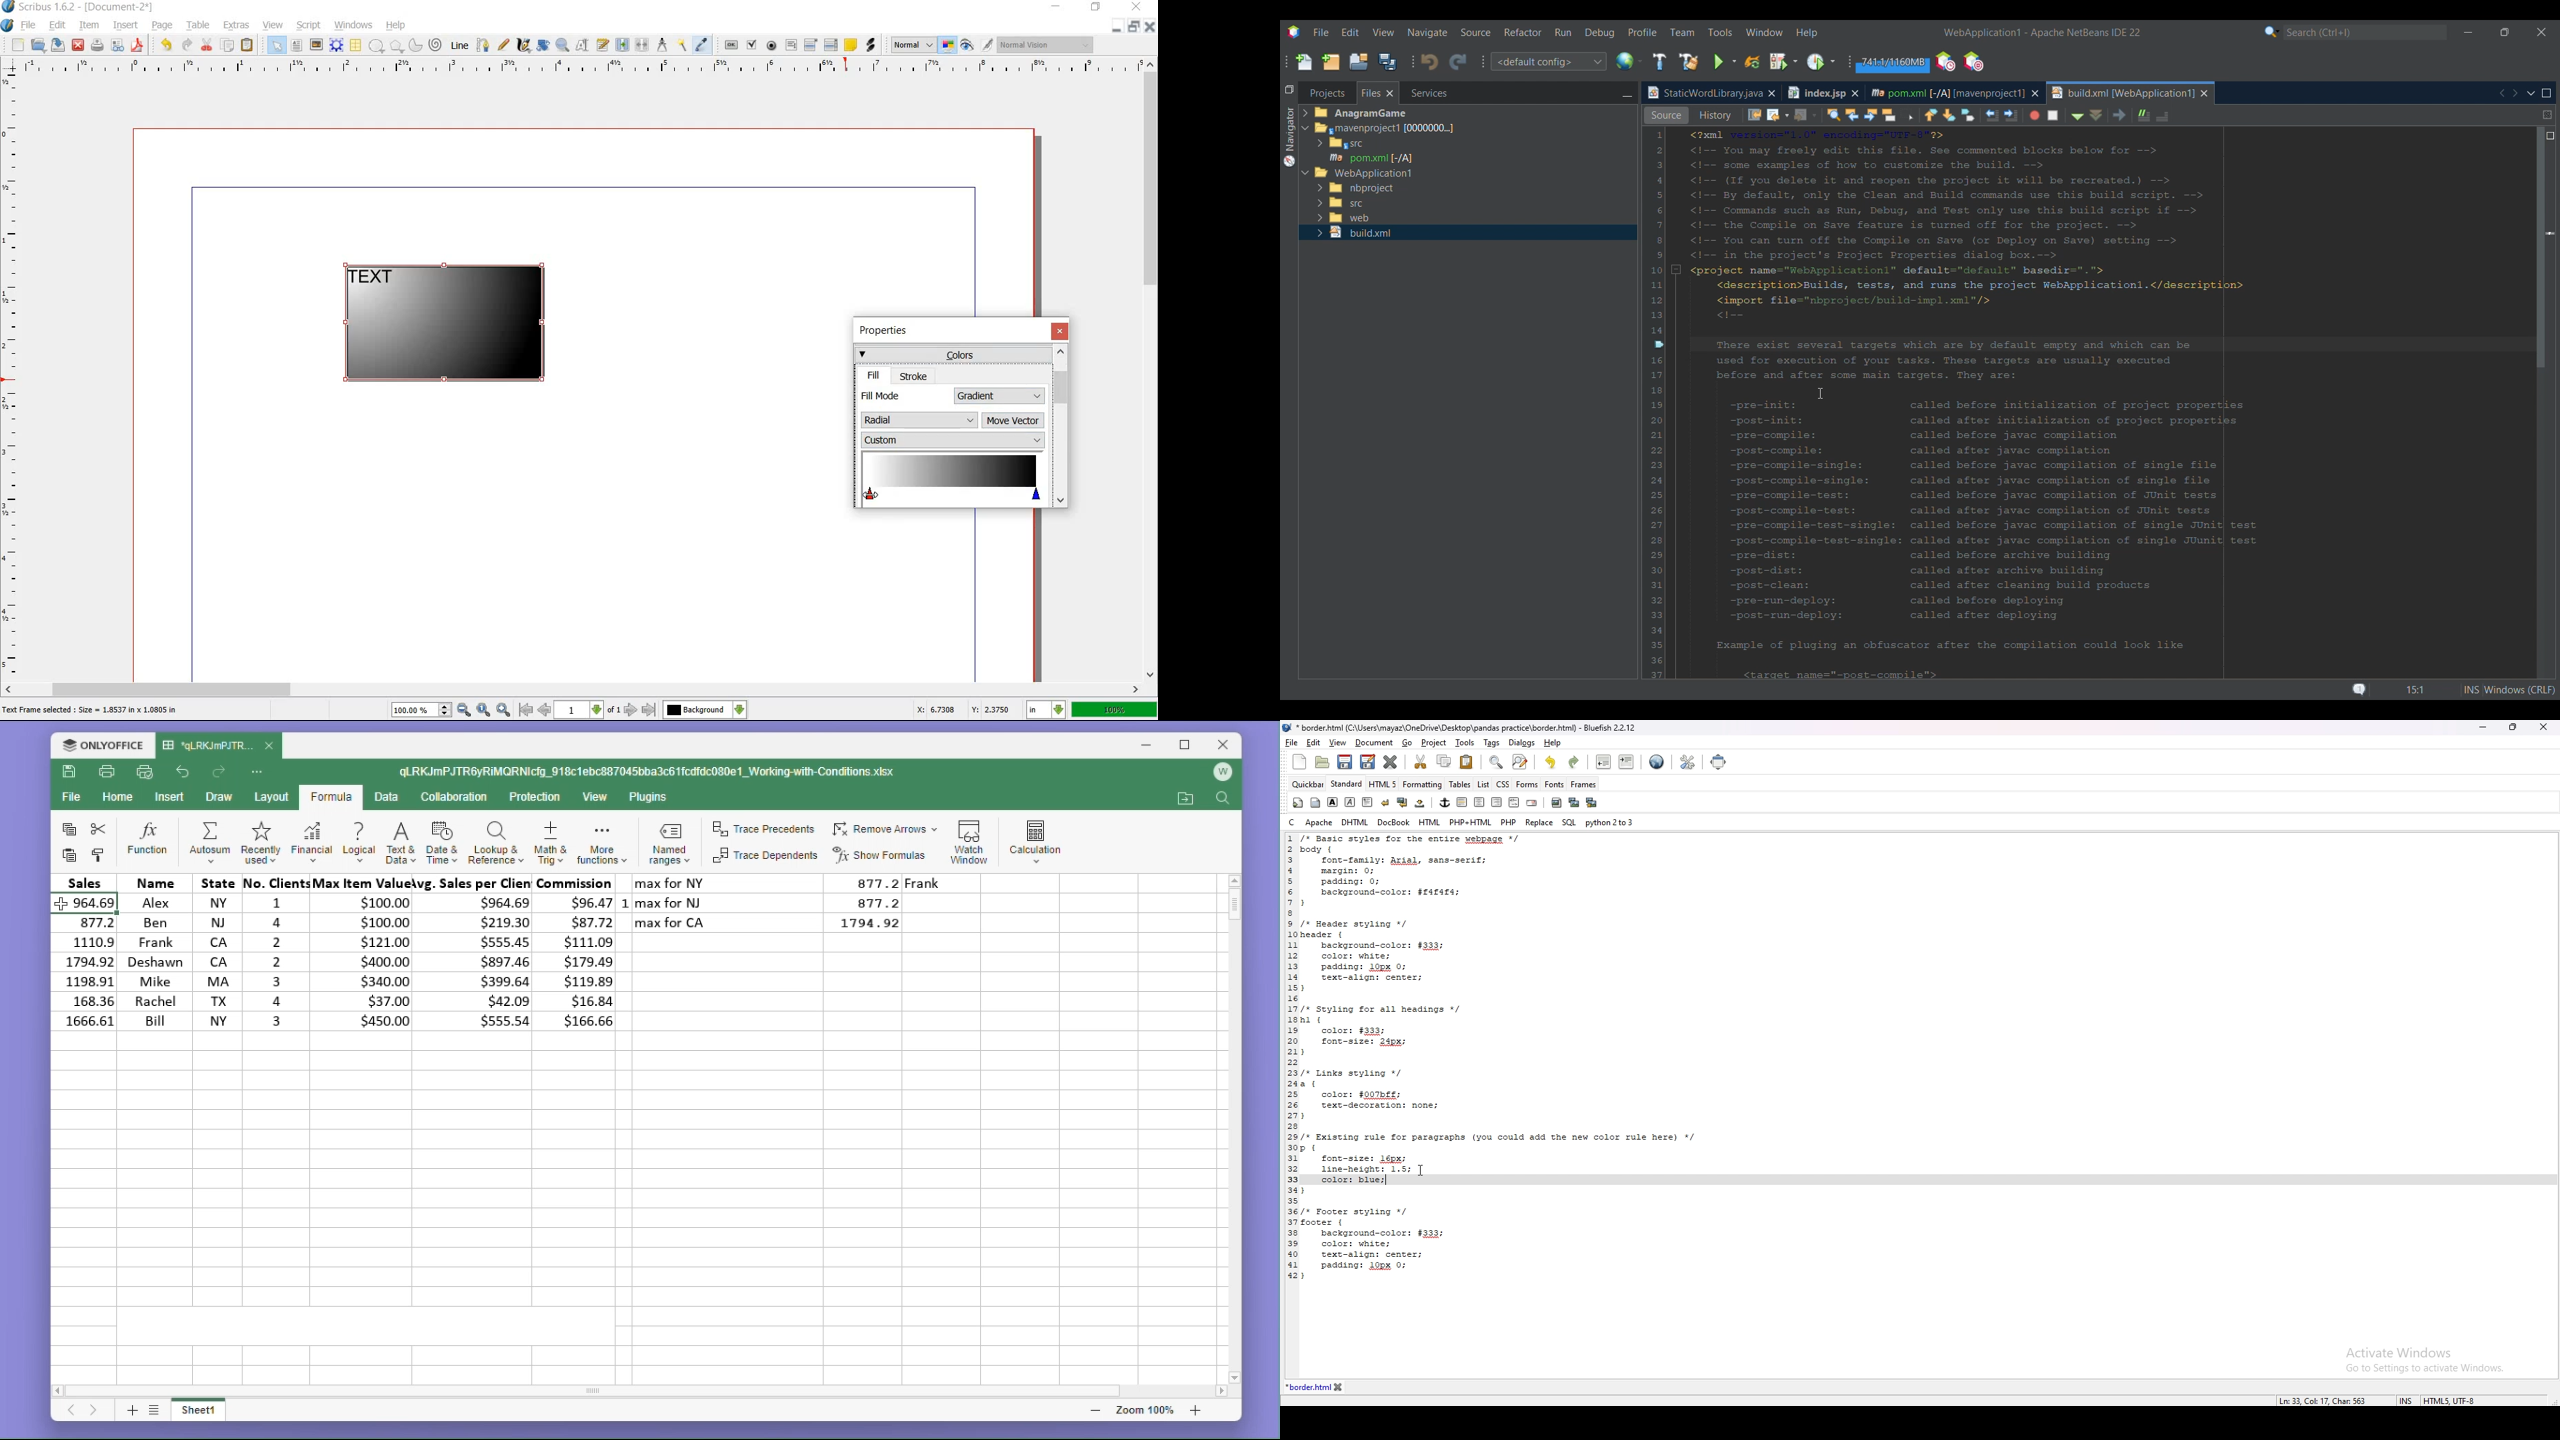 The width and height of the screenshot is (2576, 1456). Describe the element at coordinates (2365, 33) in the screenshot. I see `Search` at that location.